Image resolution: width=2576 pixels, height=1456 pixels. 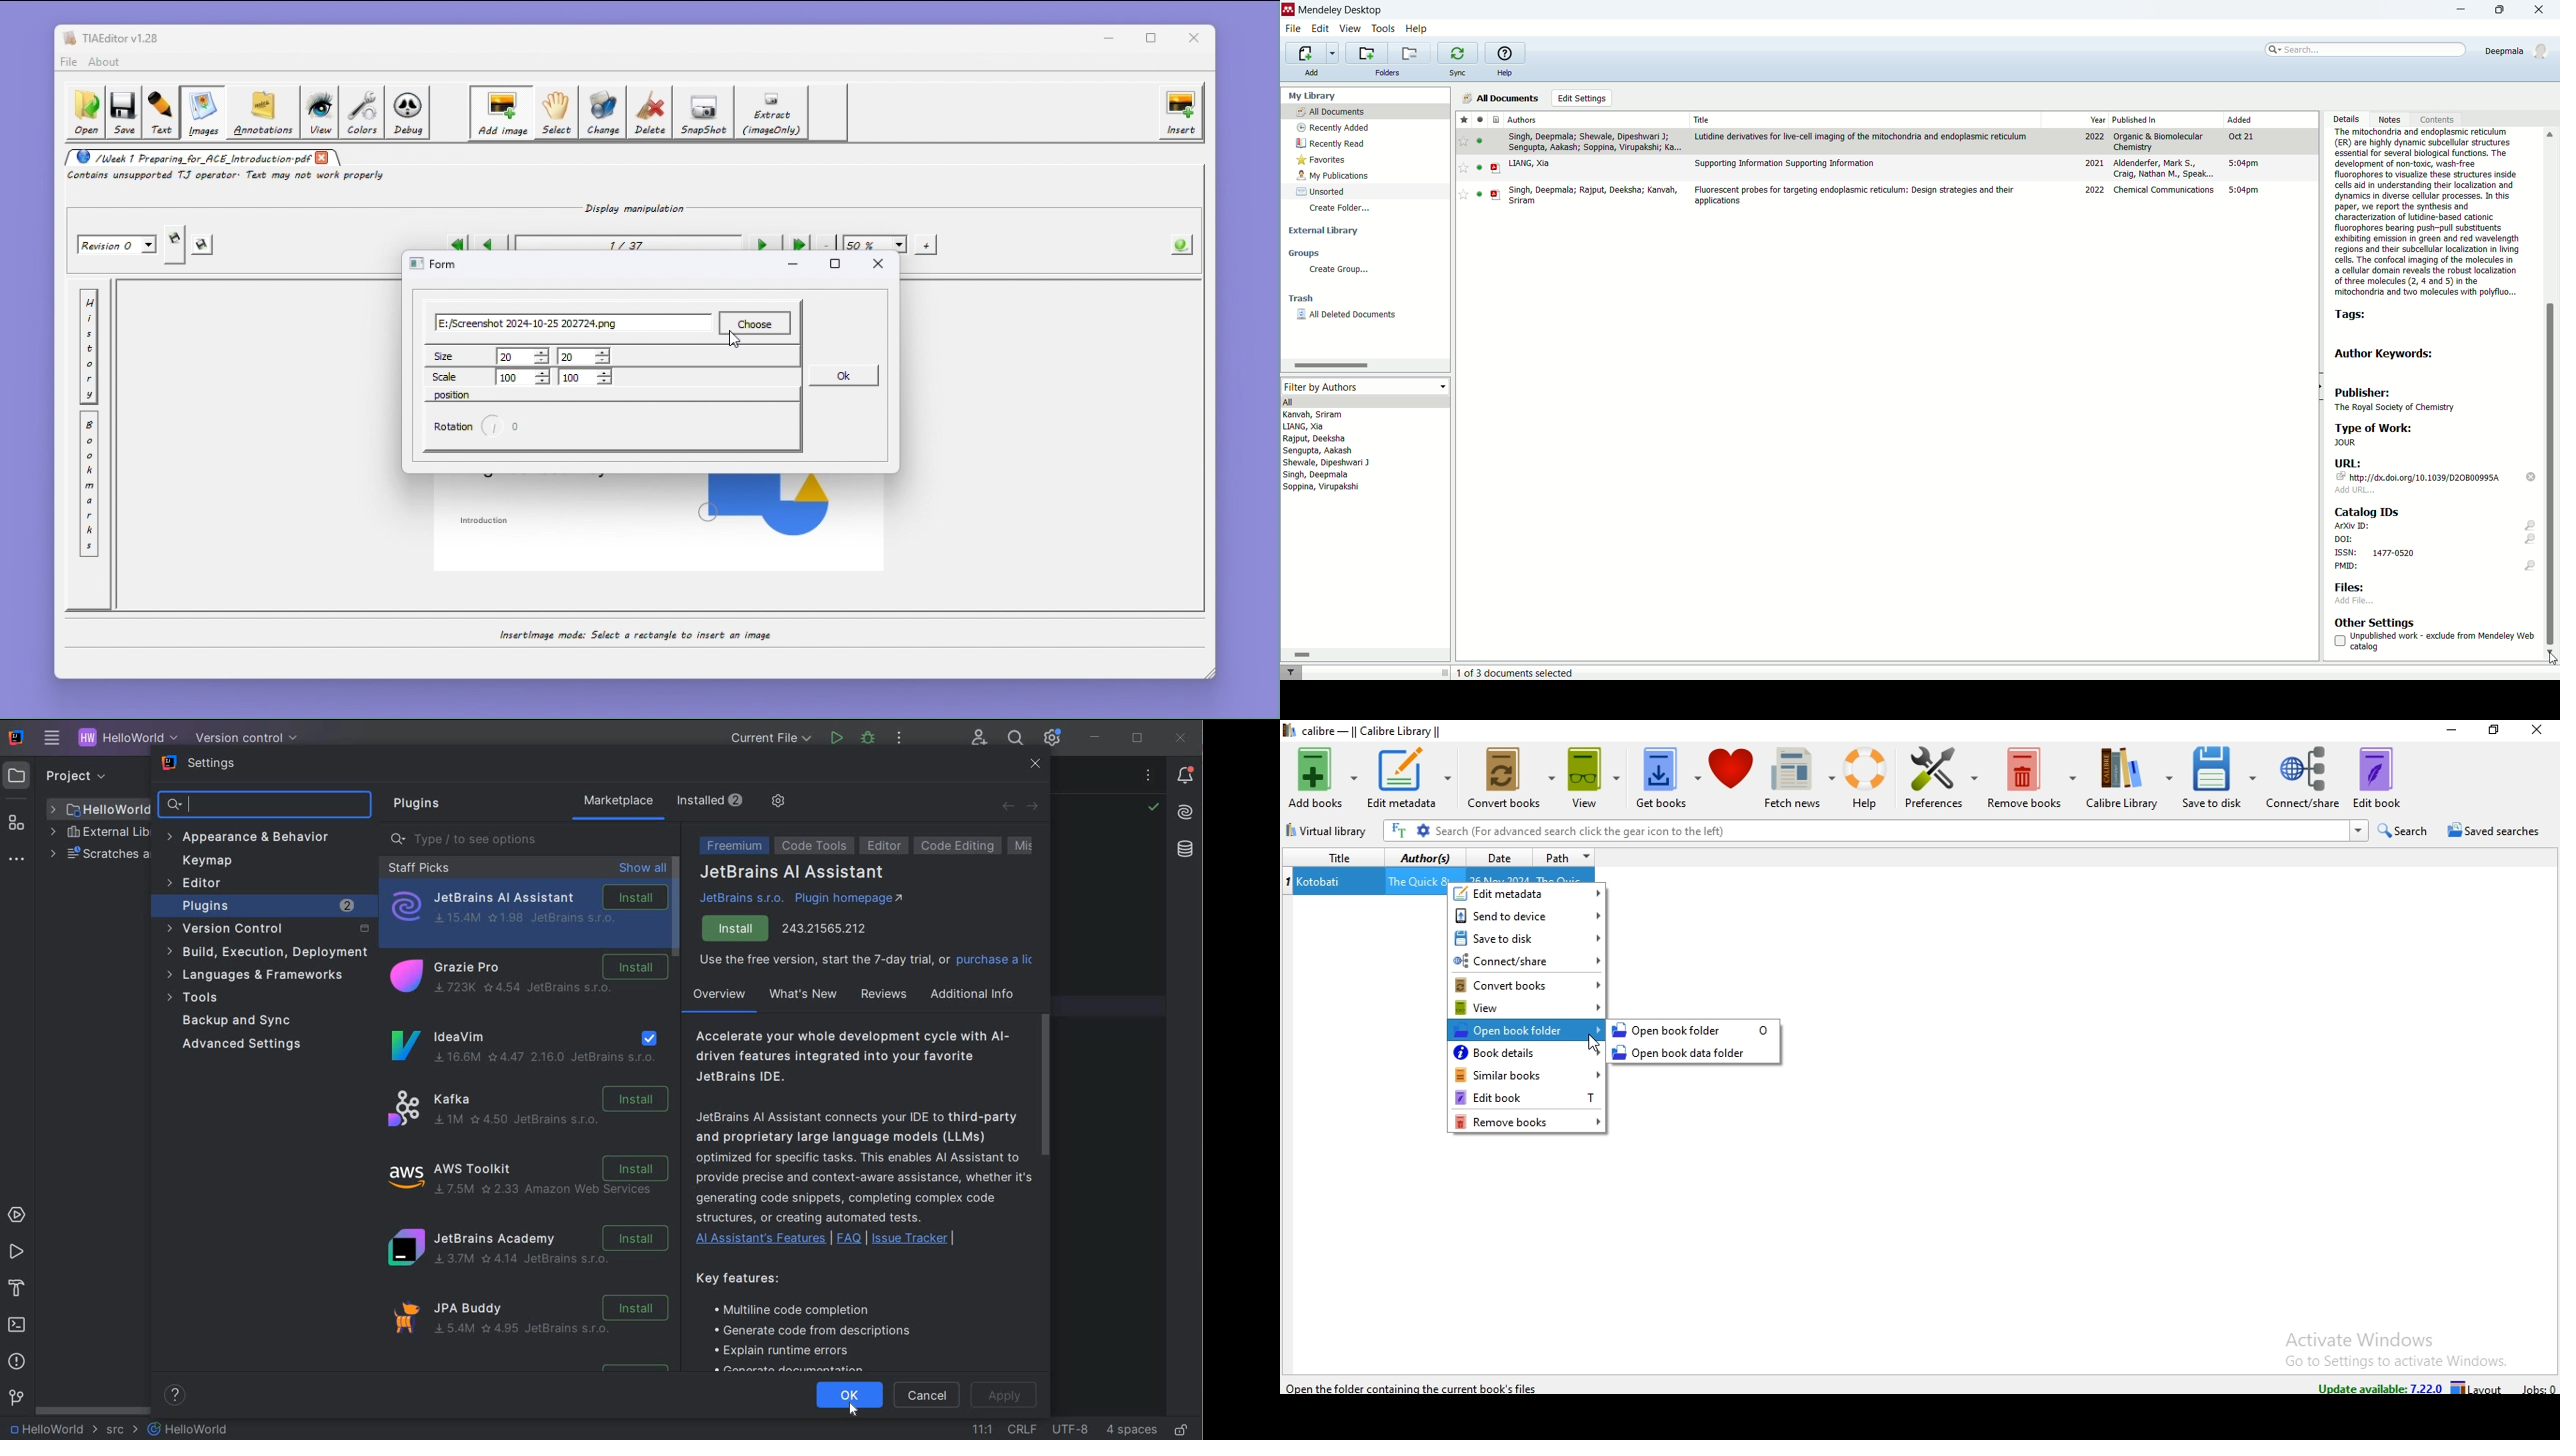 I want to click on PDF, so click(x=1496, y=195).